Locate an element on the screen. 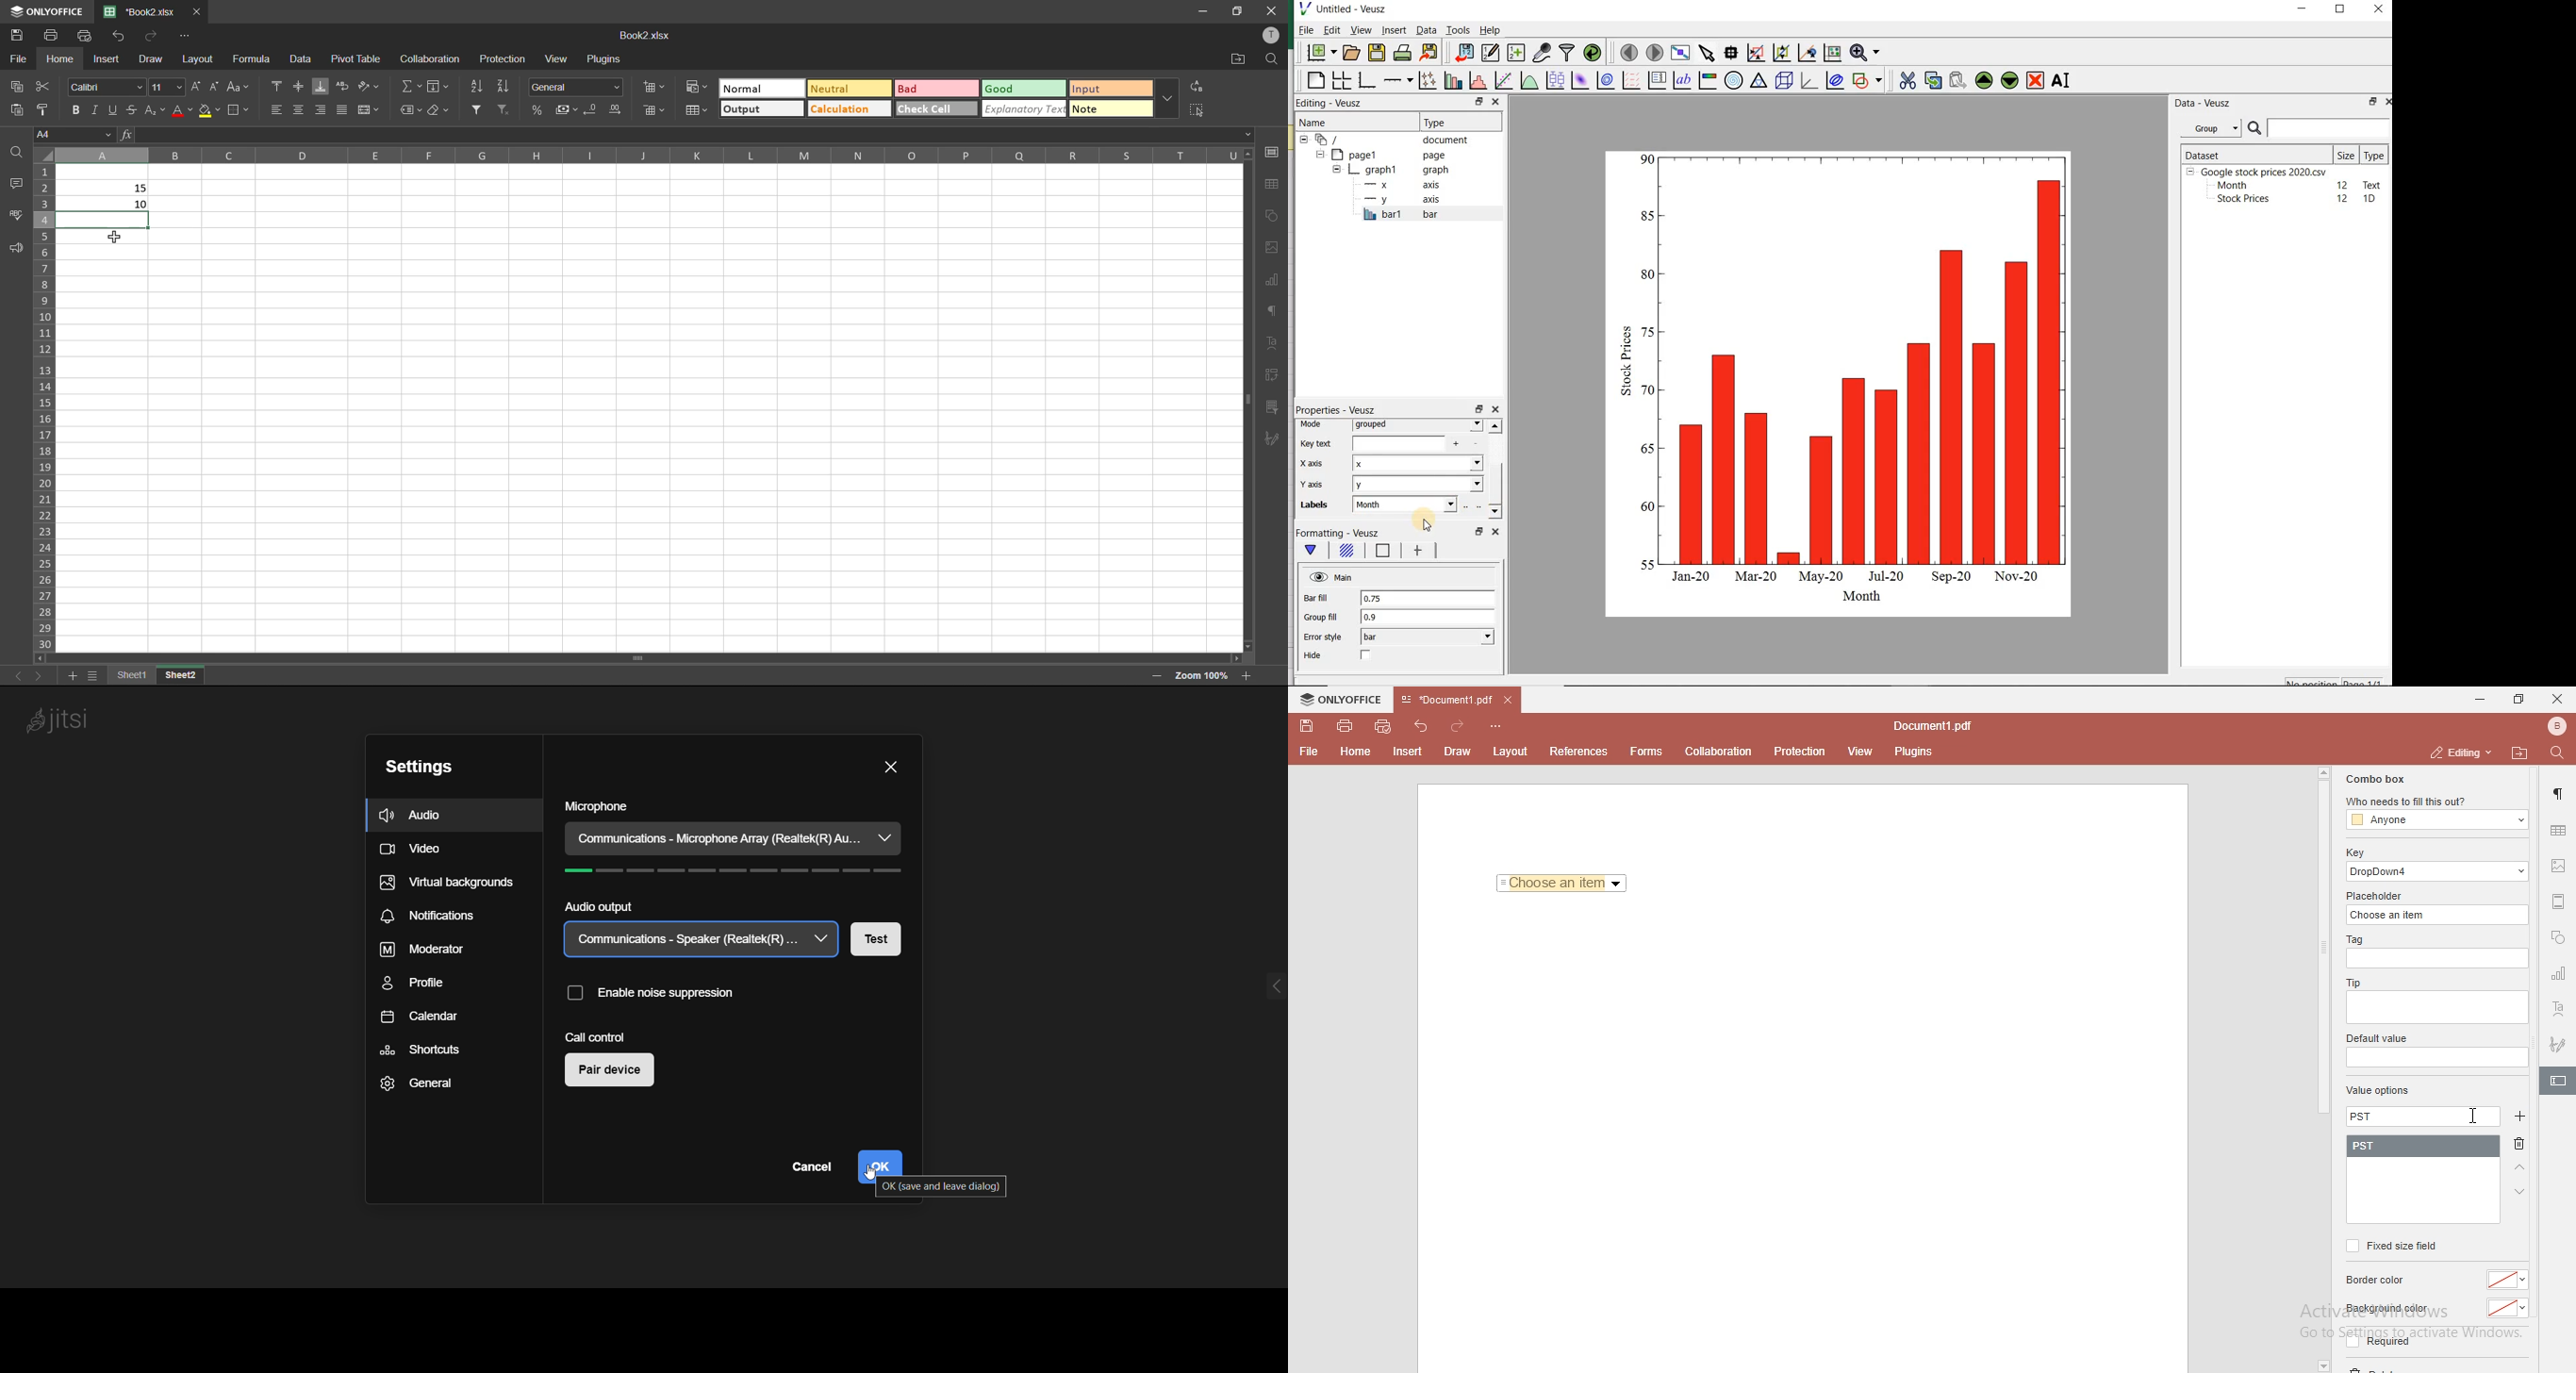 The width and height of the screenshot is (2576, 1400). selected cell is located at coordinates (106, 220).